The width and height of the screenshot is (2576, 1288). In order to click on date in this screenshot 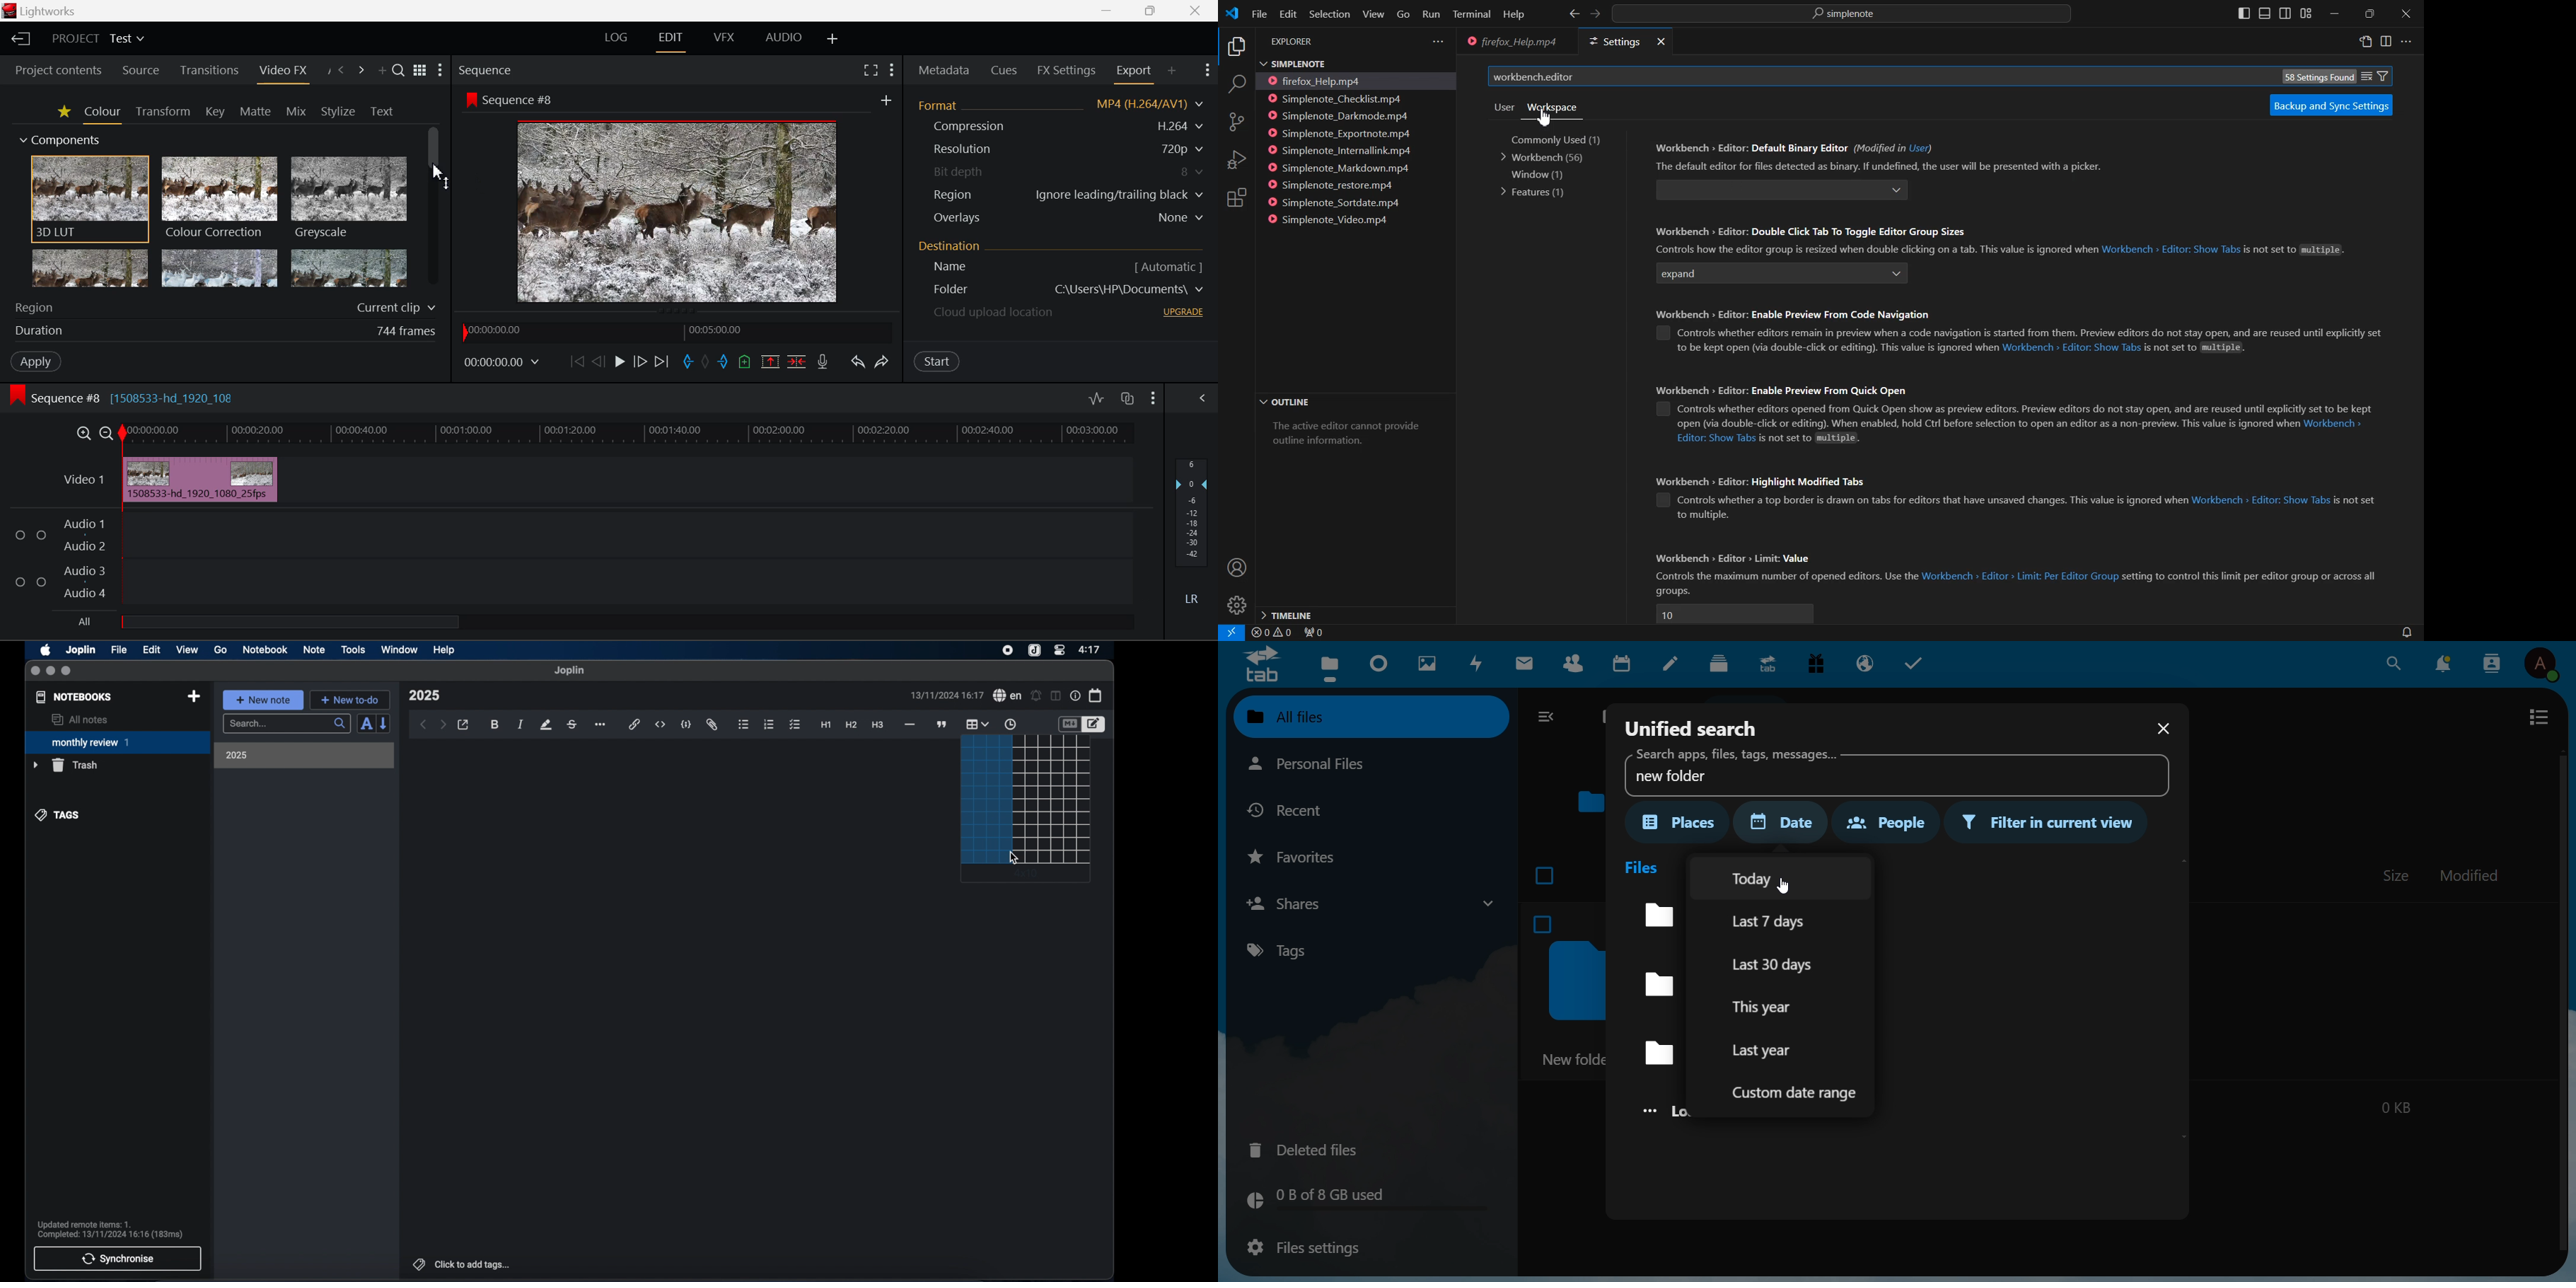, I will do `click(1788, 822)`.